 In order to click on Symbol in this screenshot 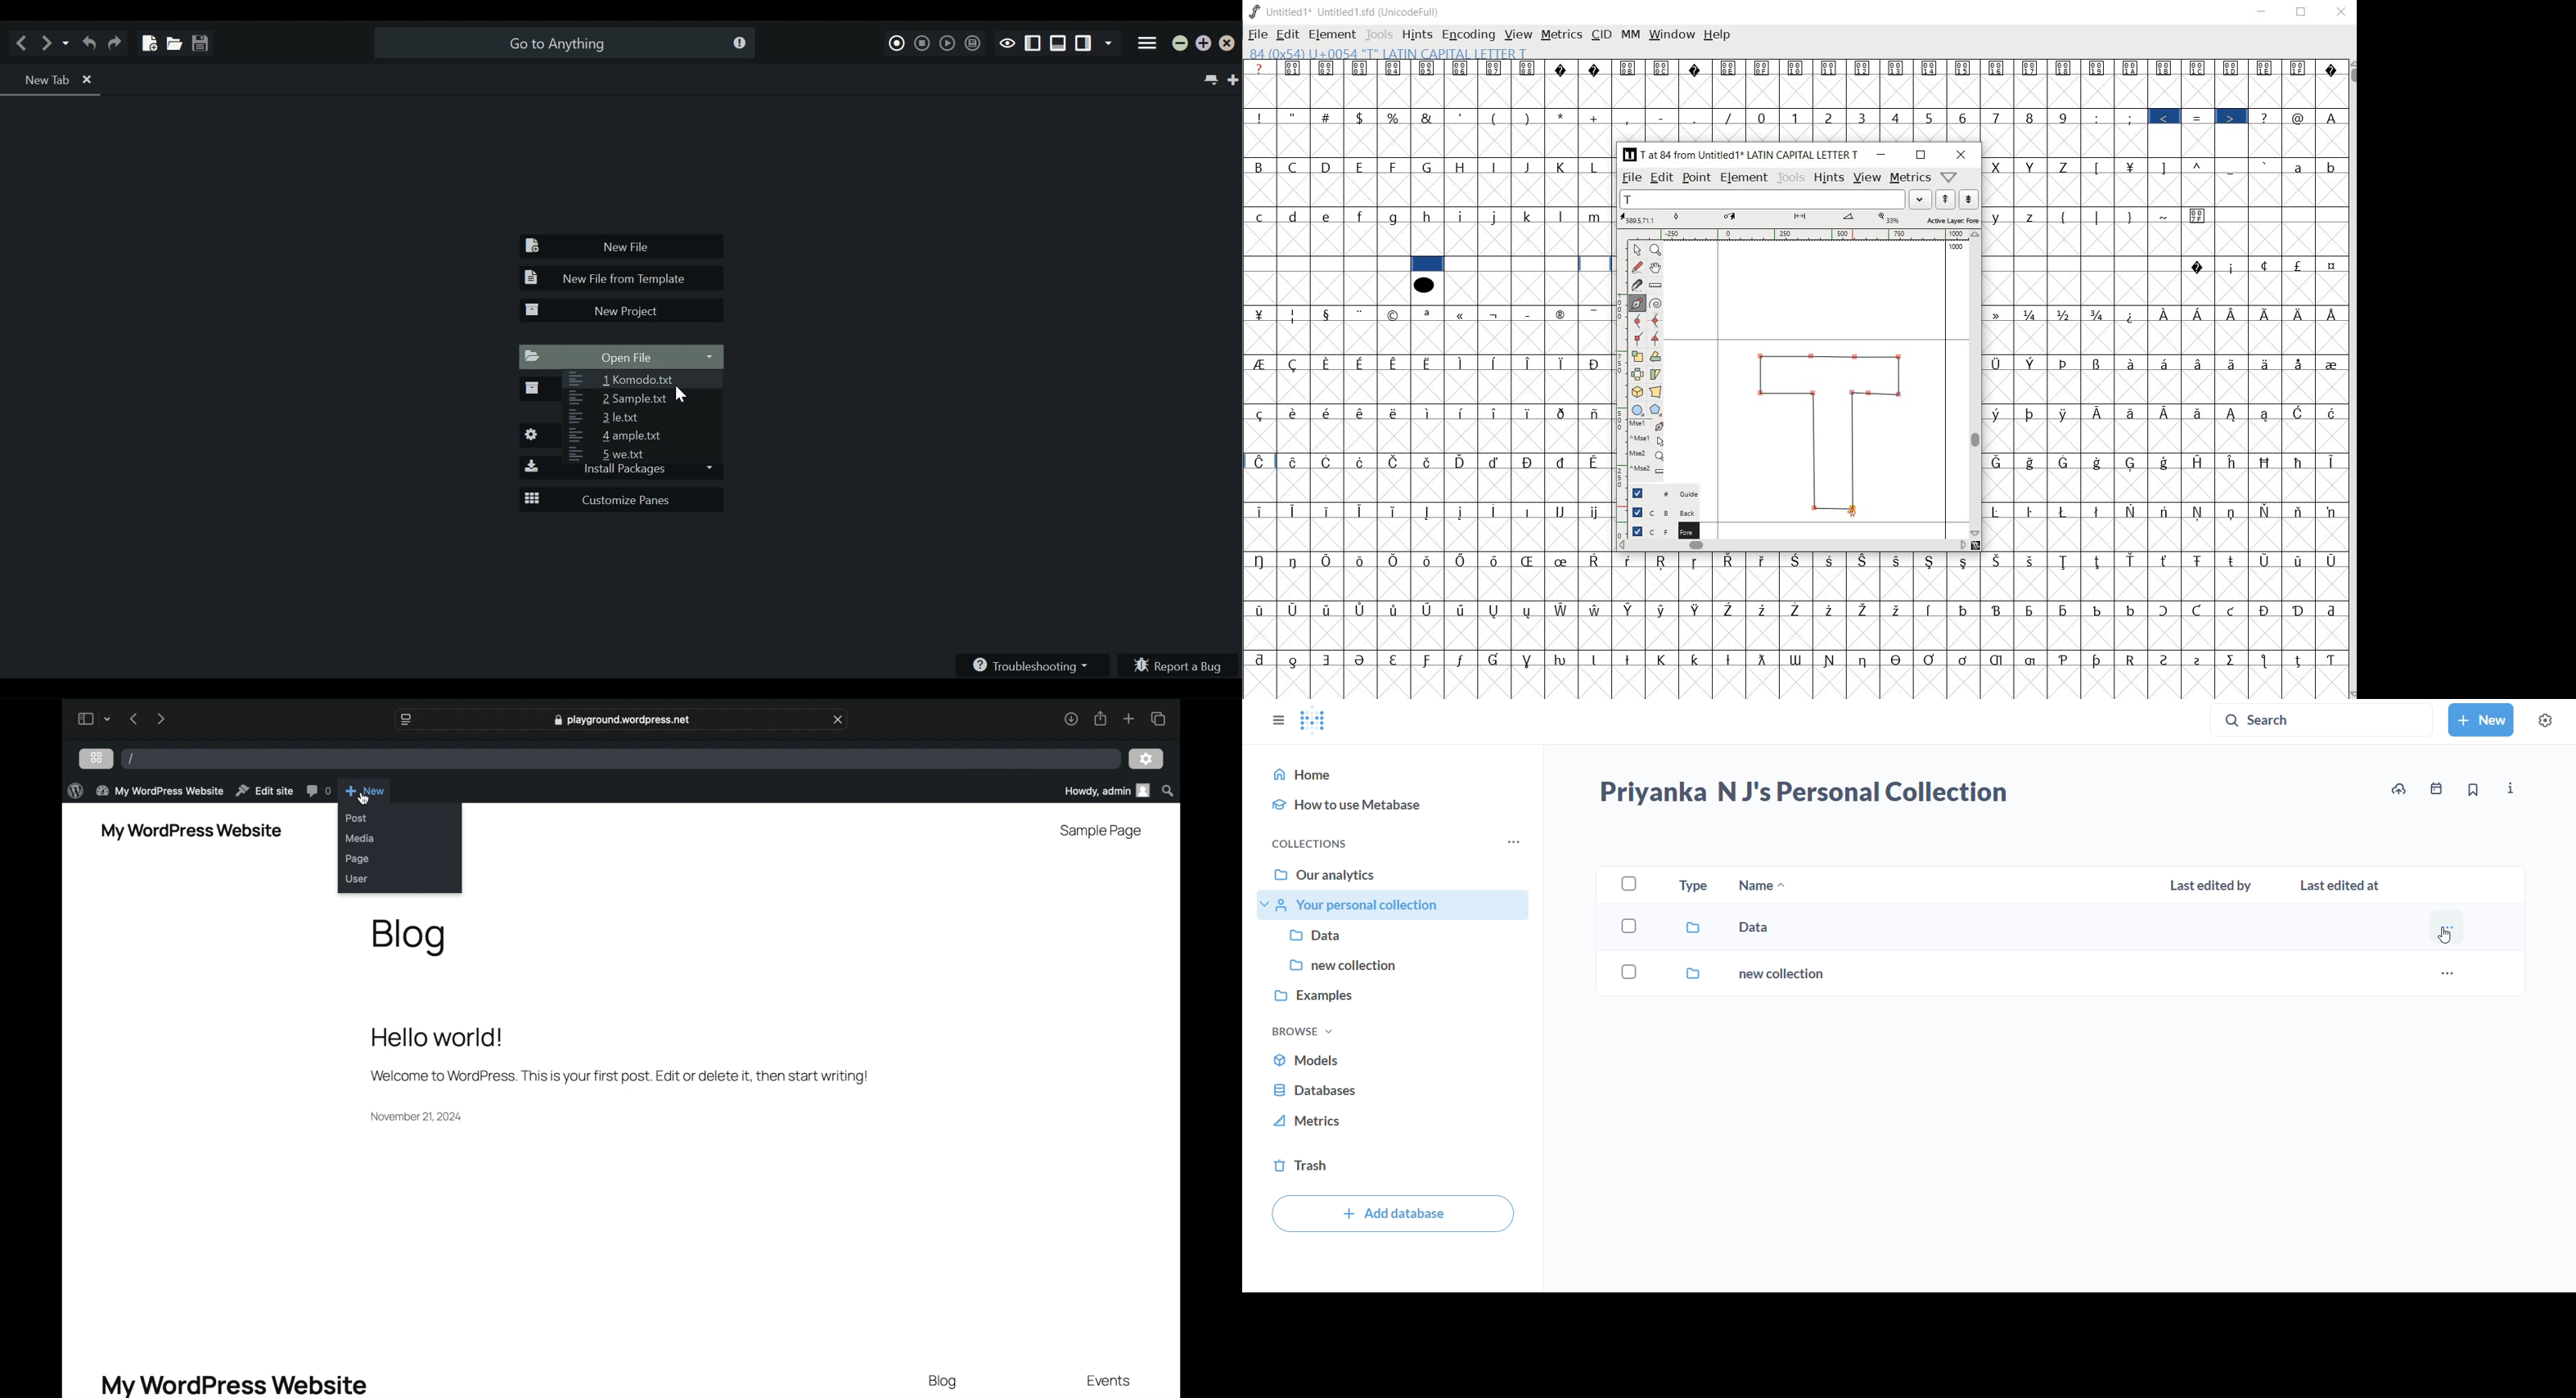, I will do `click(2199, 412)`.